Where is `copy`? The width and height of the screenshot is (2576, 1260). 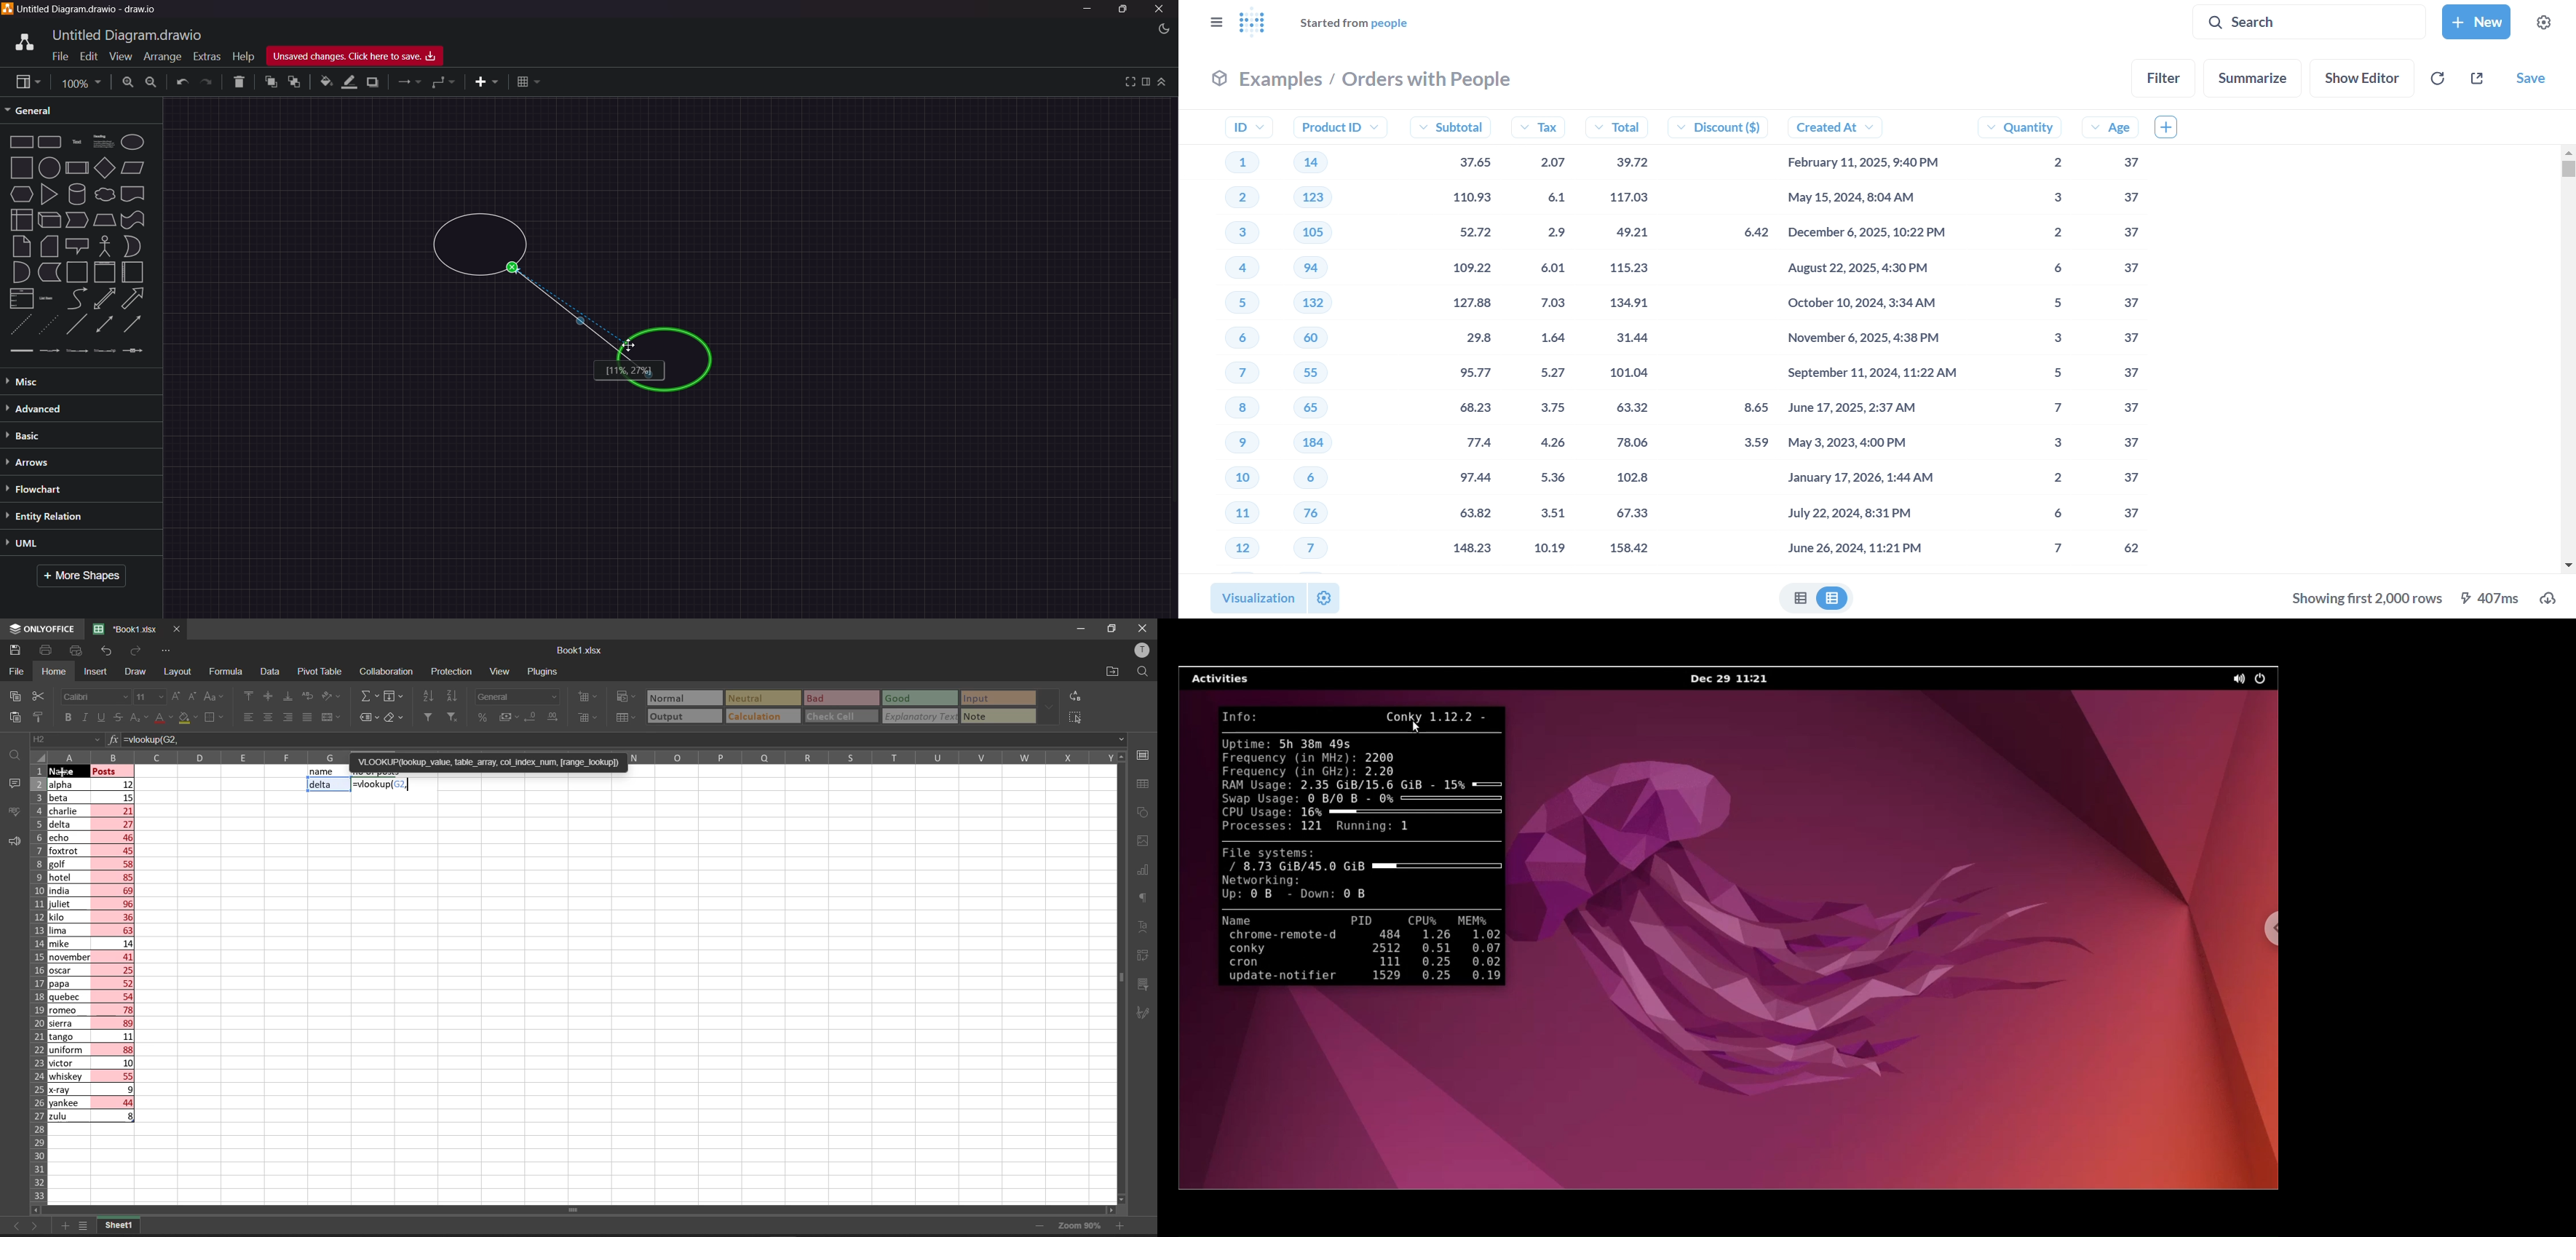 copy is located at coordinates (12, 696).